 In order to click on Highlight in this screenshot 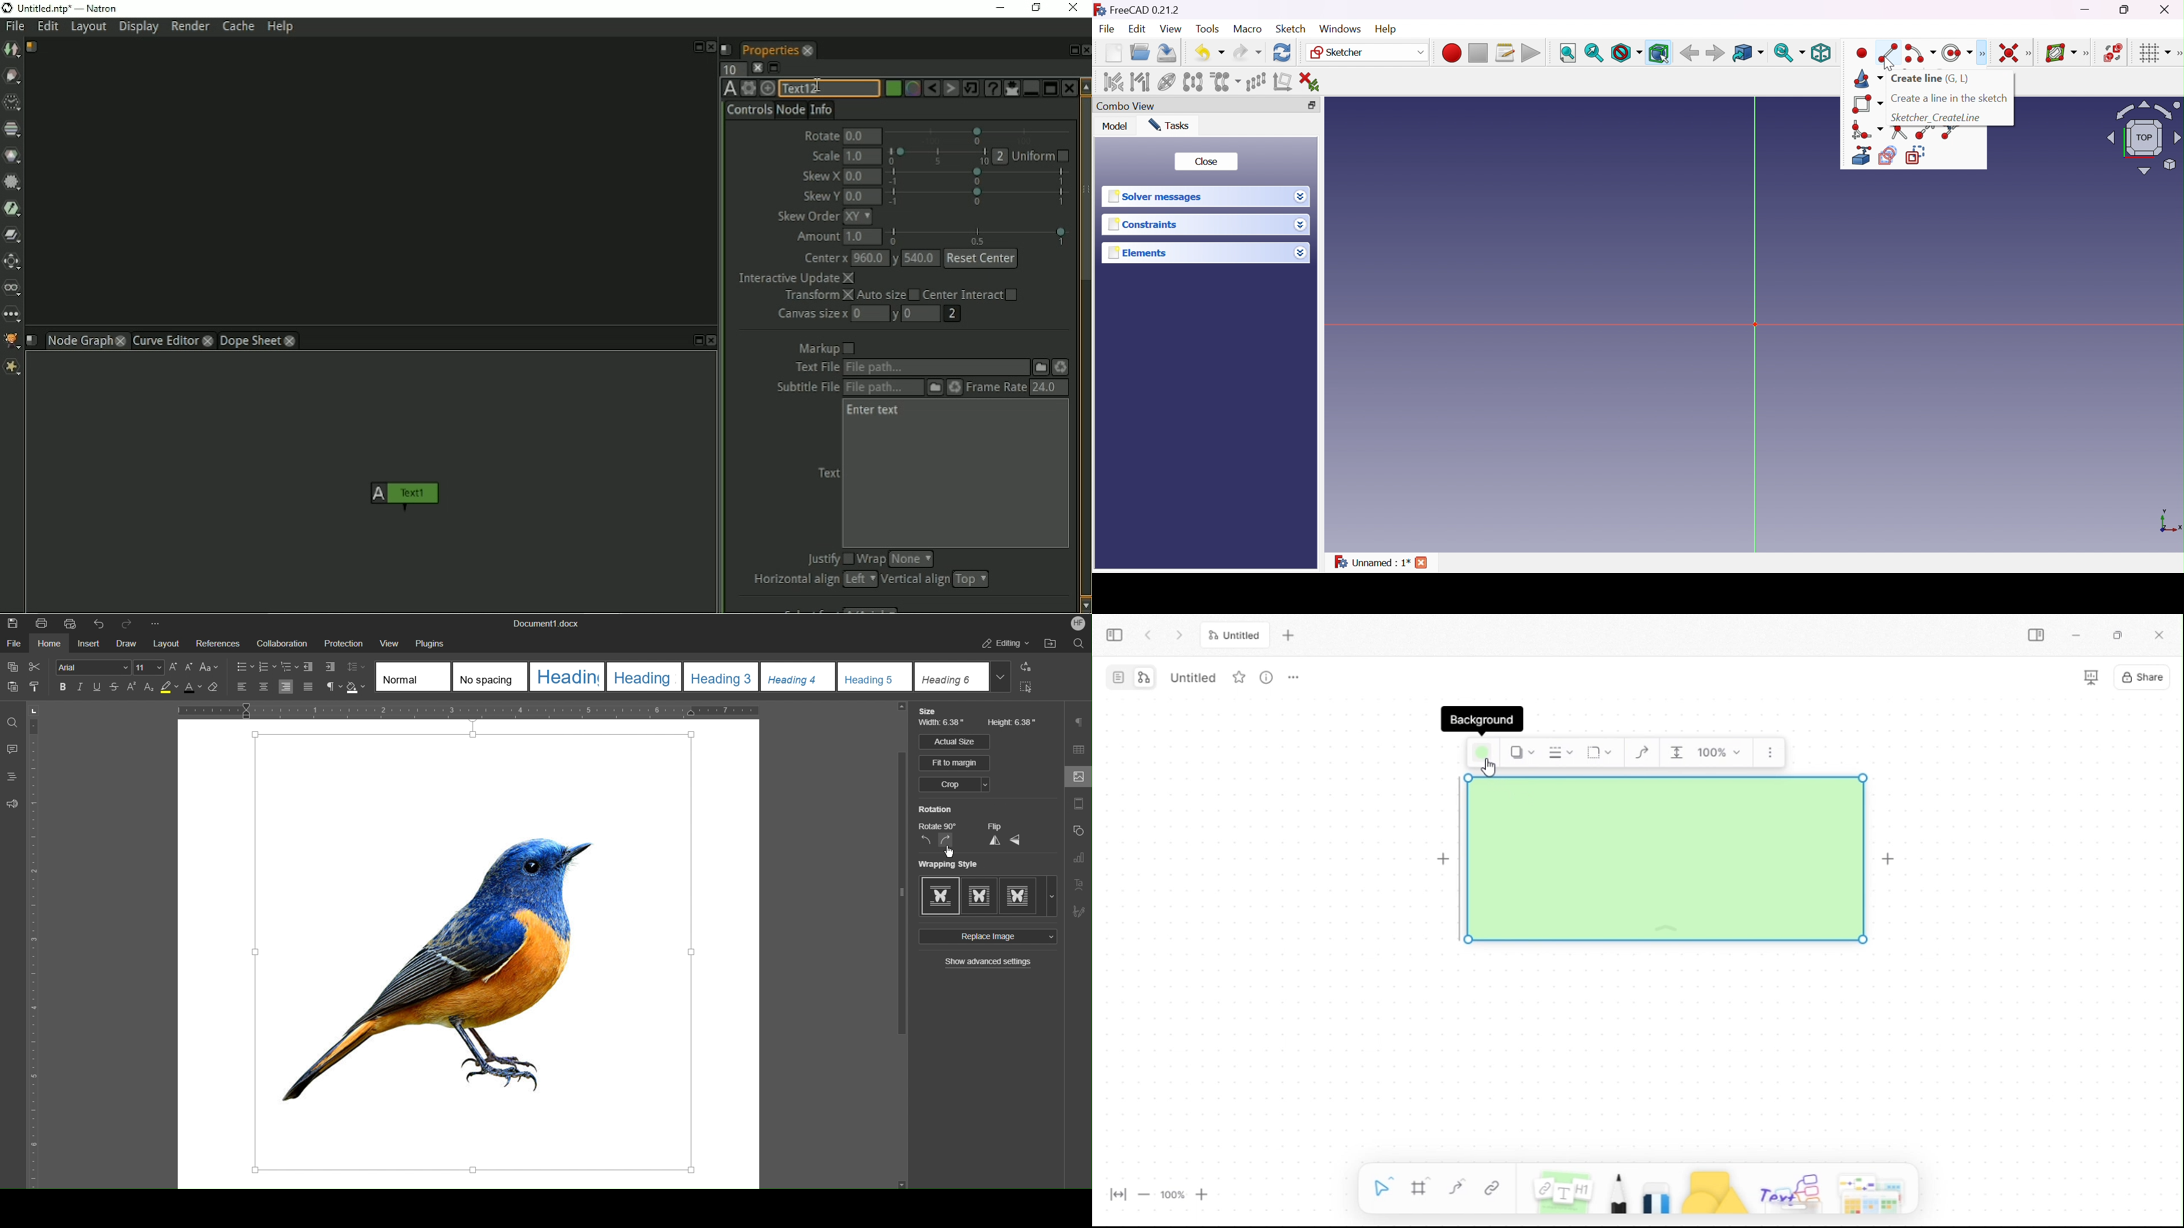, I will do `click(169, 689)`.